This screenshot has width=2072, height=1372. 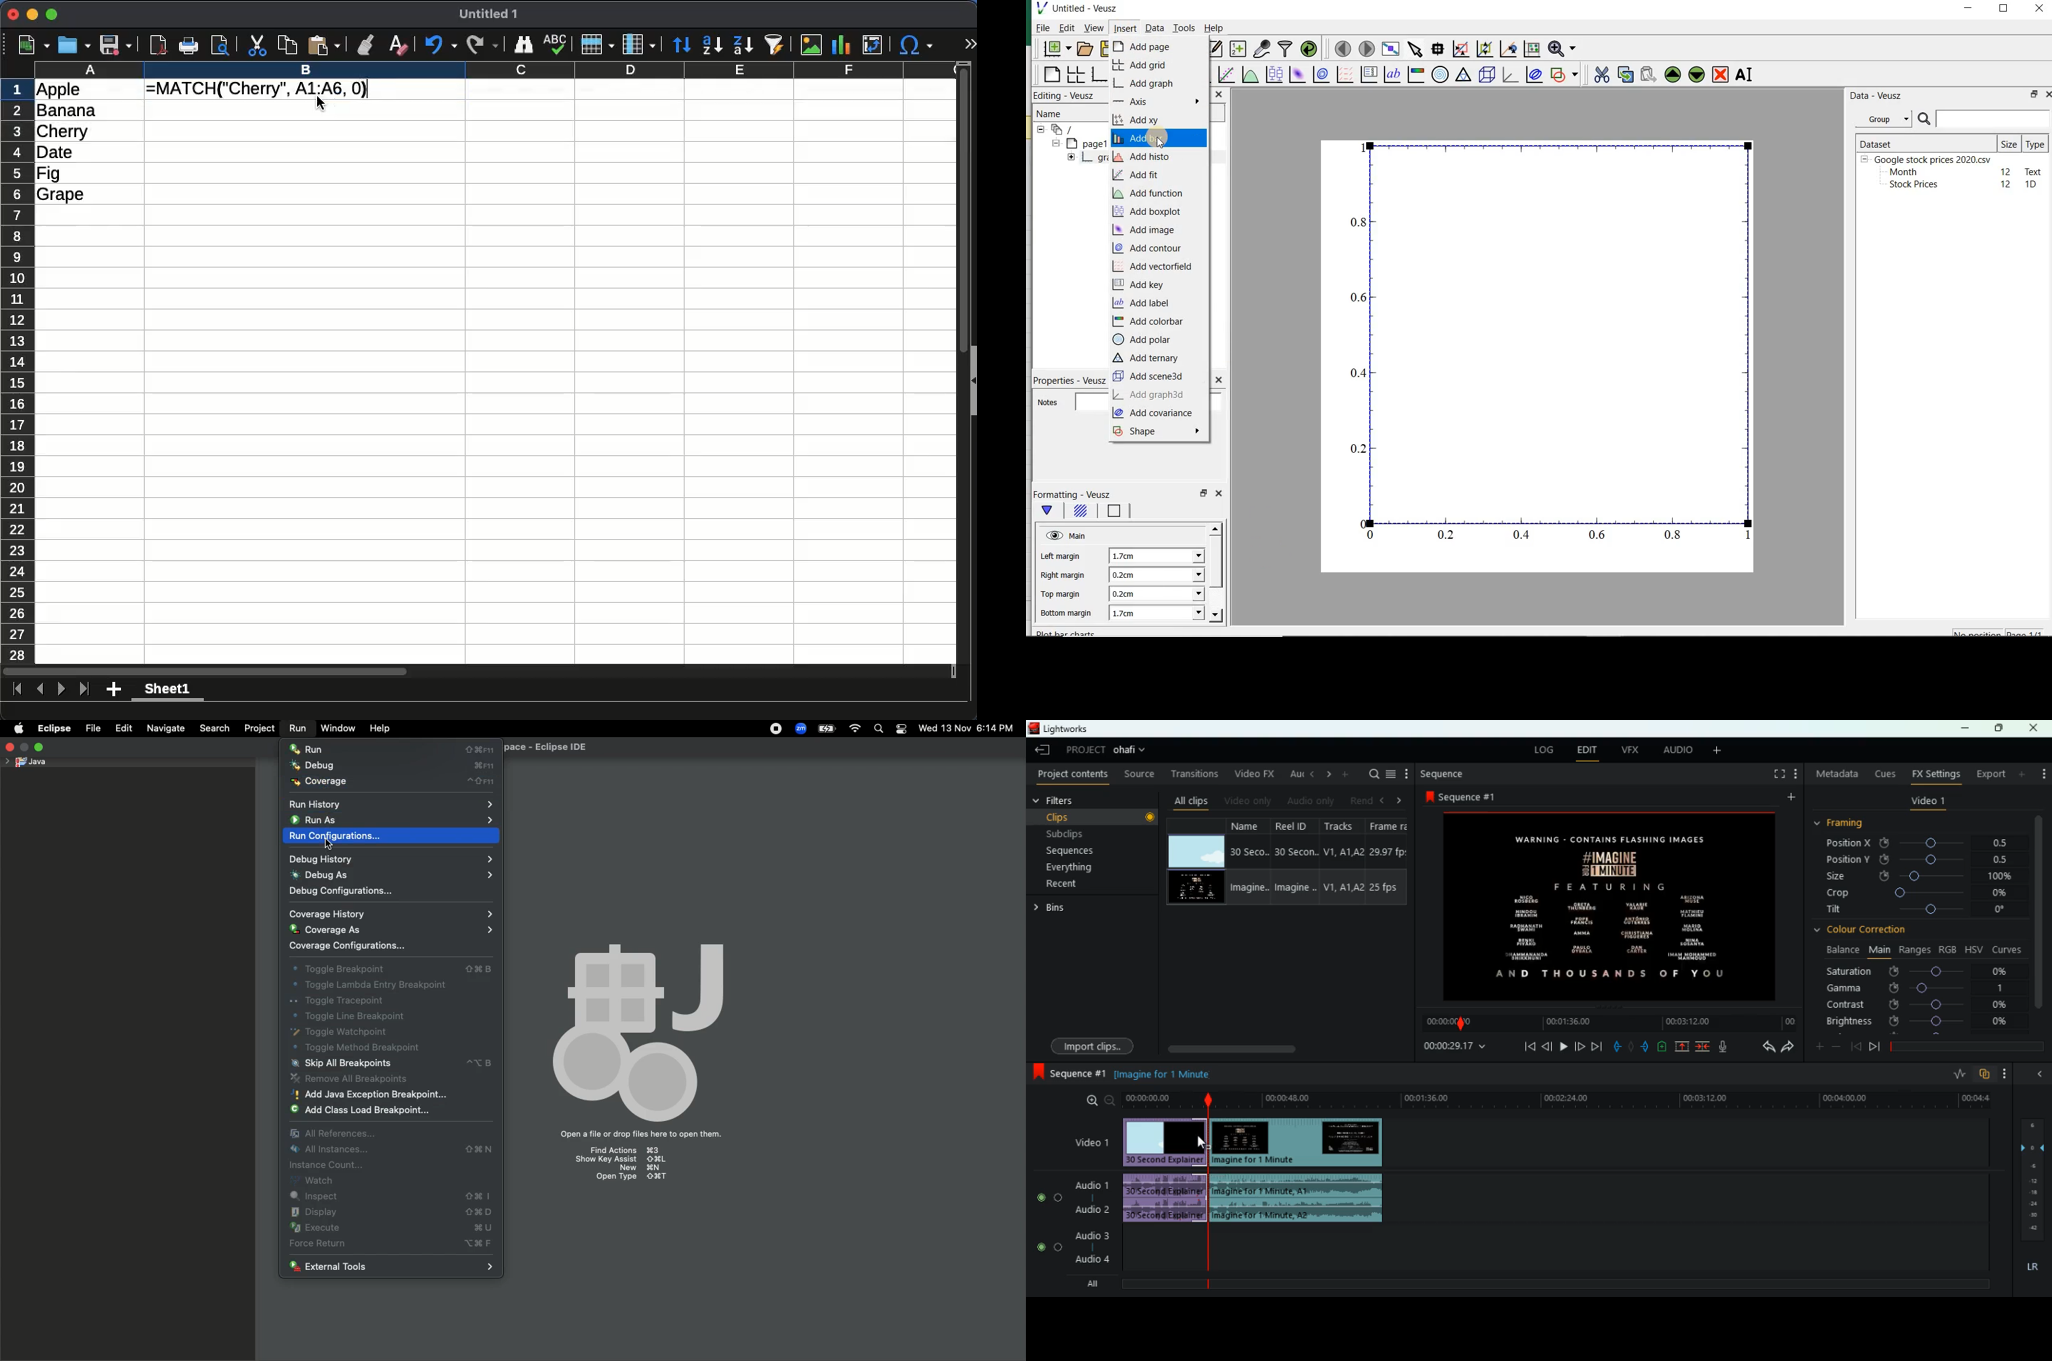 I want to click on pull, so click(x=1617, y=1047).